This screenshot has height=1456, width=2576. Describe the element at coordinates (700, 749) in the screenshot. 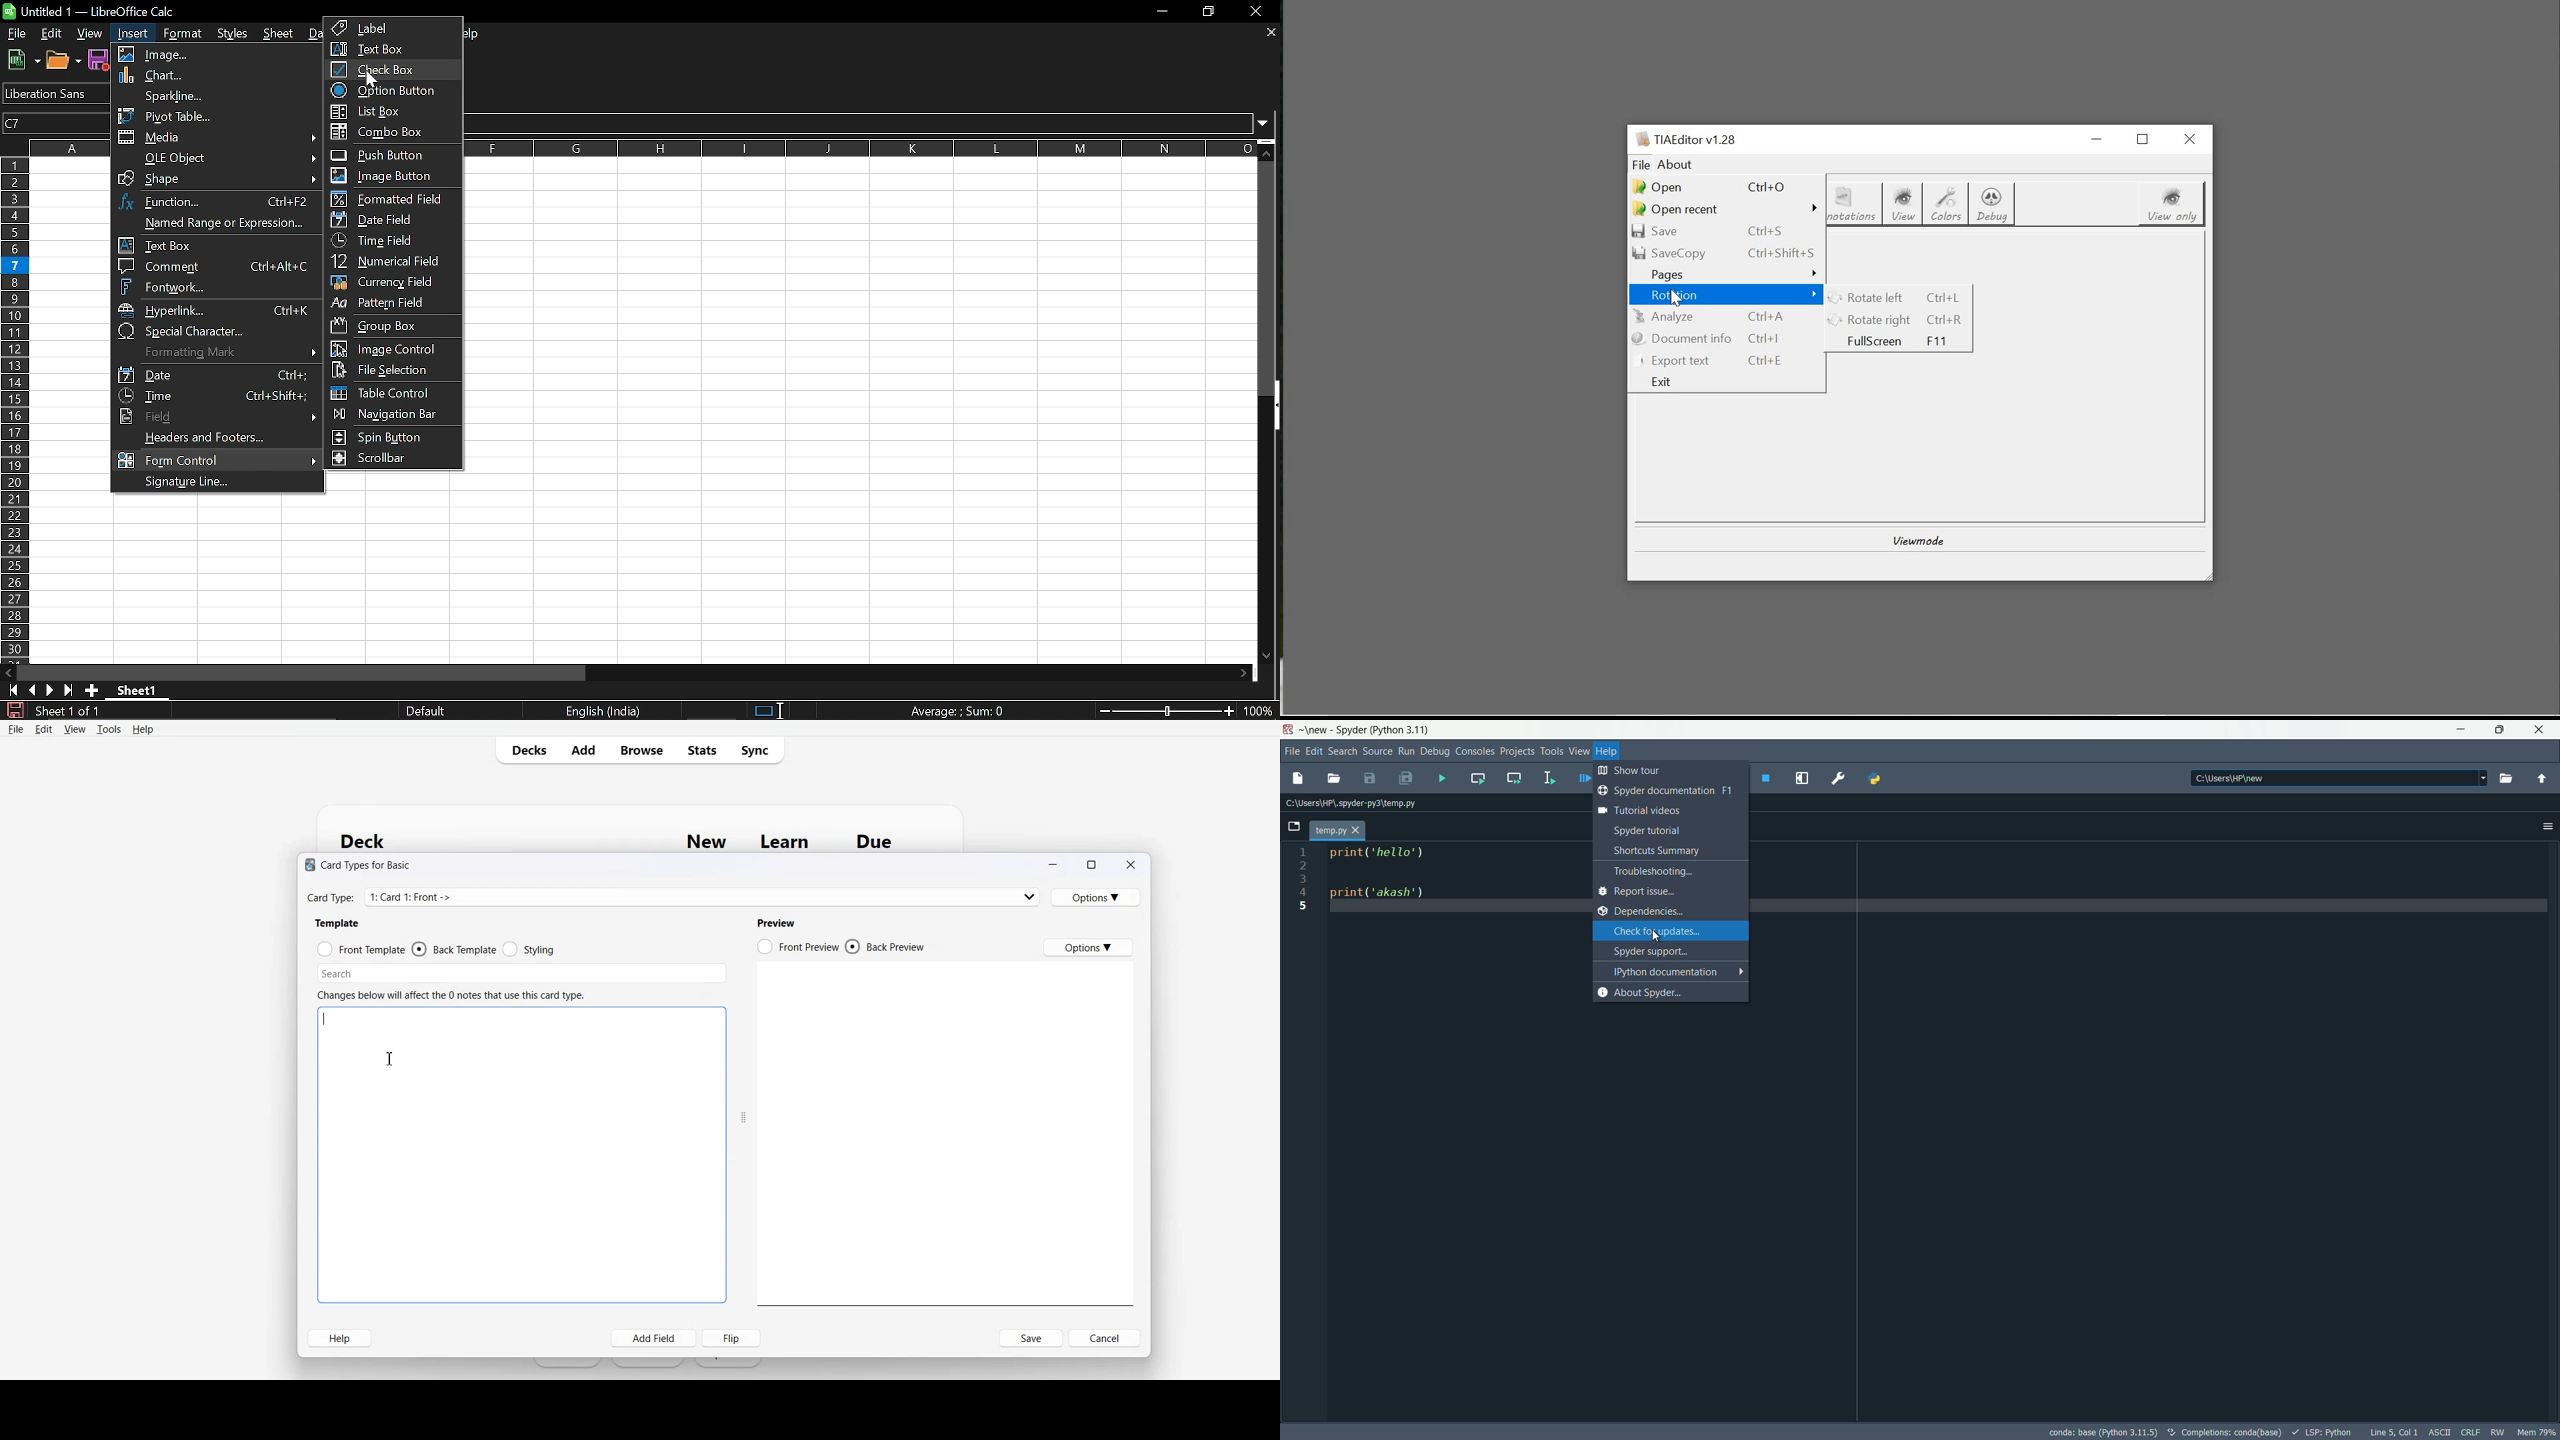

I see `Stats` at that location.